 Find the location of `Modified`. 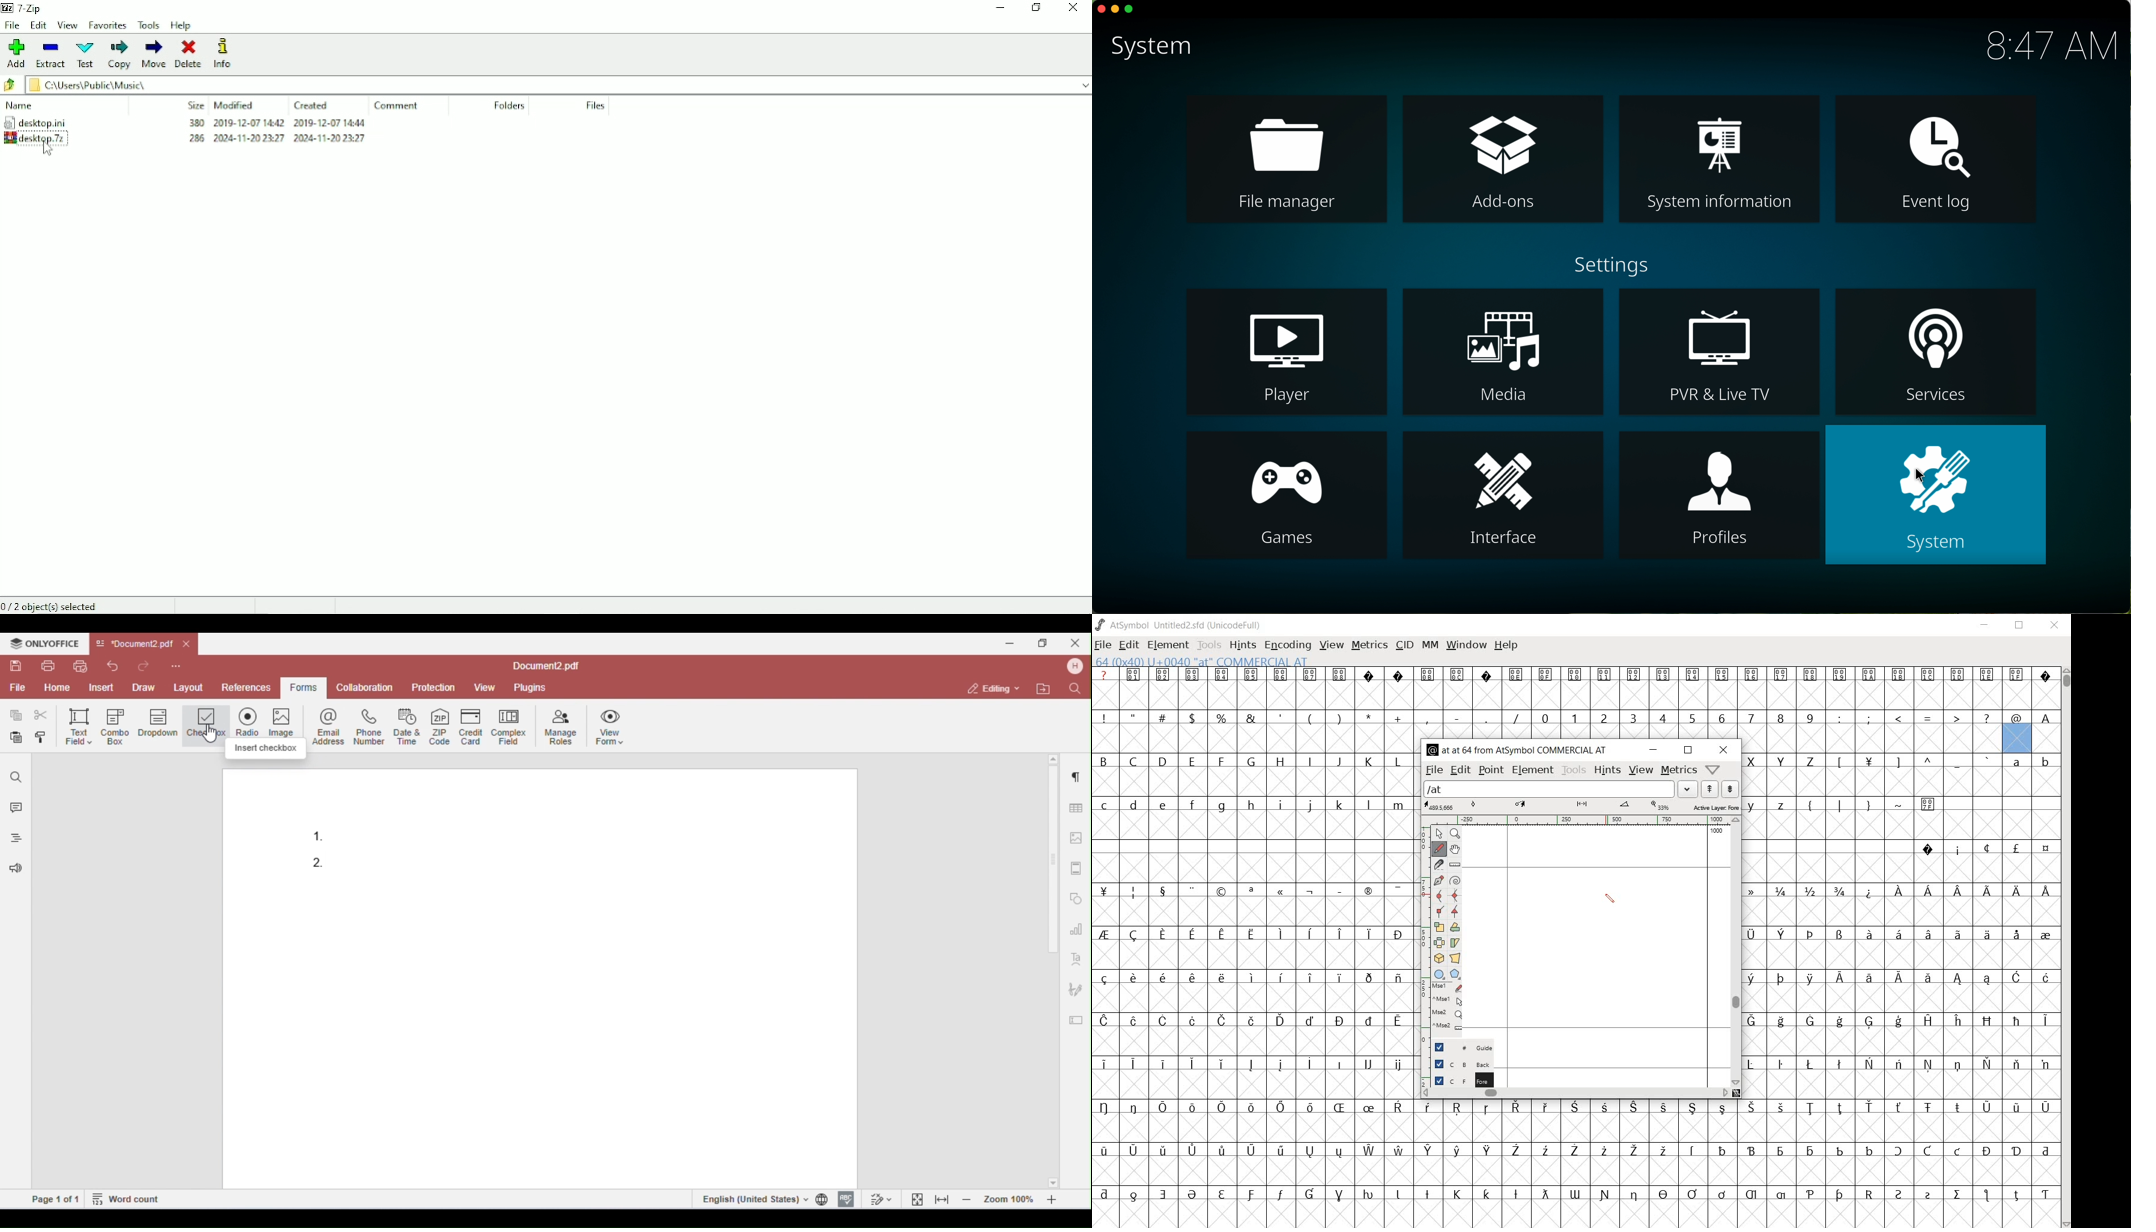

Modified is located at coordinates (234, 105).